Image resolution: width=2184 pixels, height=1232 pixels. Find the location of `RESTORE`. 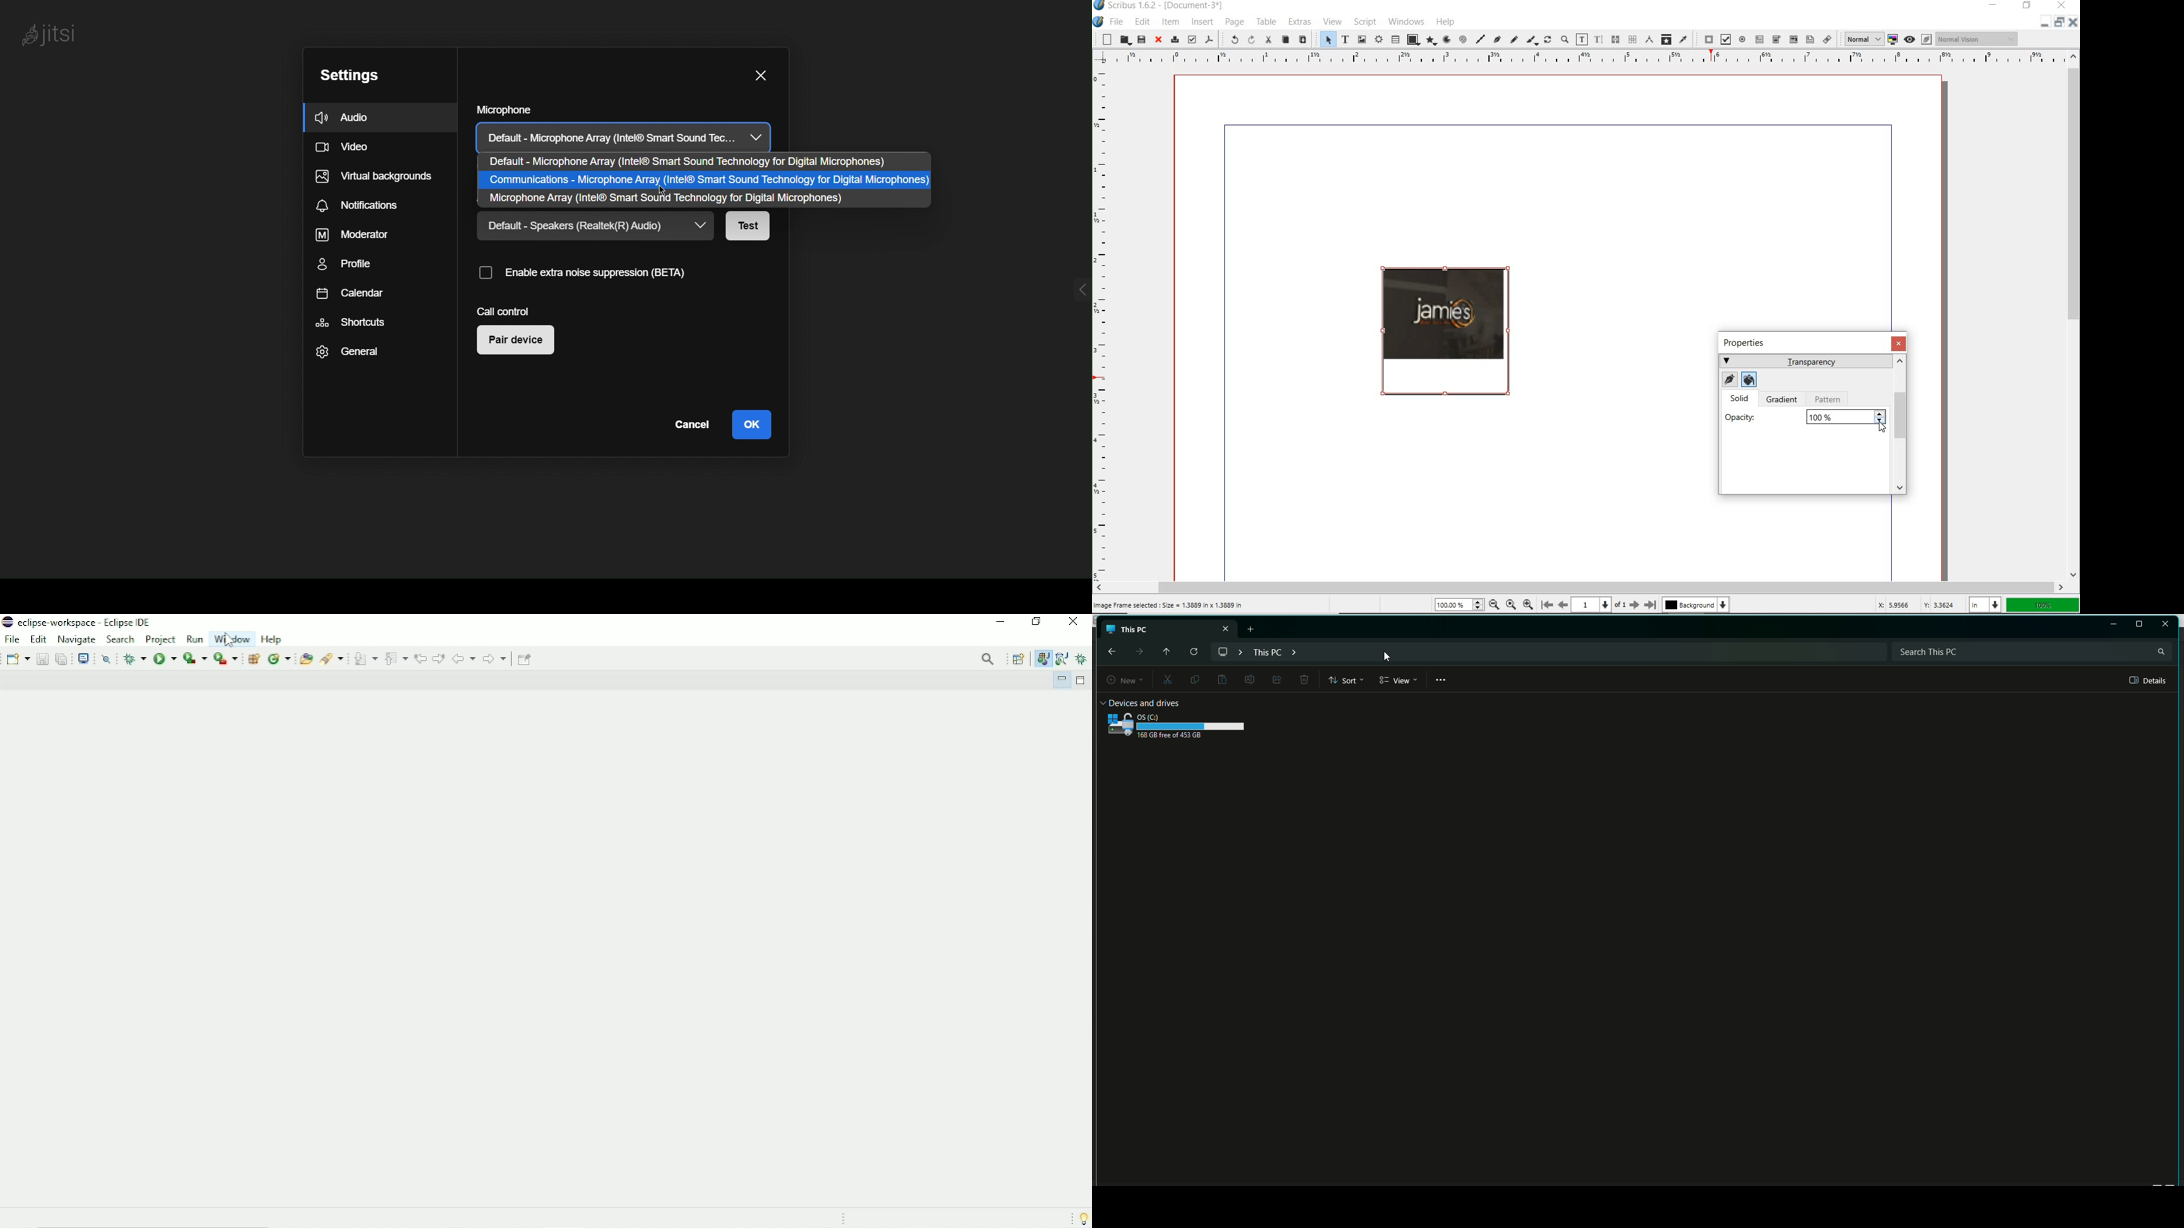

RESTORE is located at coordinates (2027, 6).